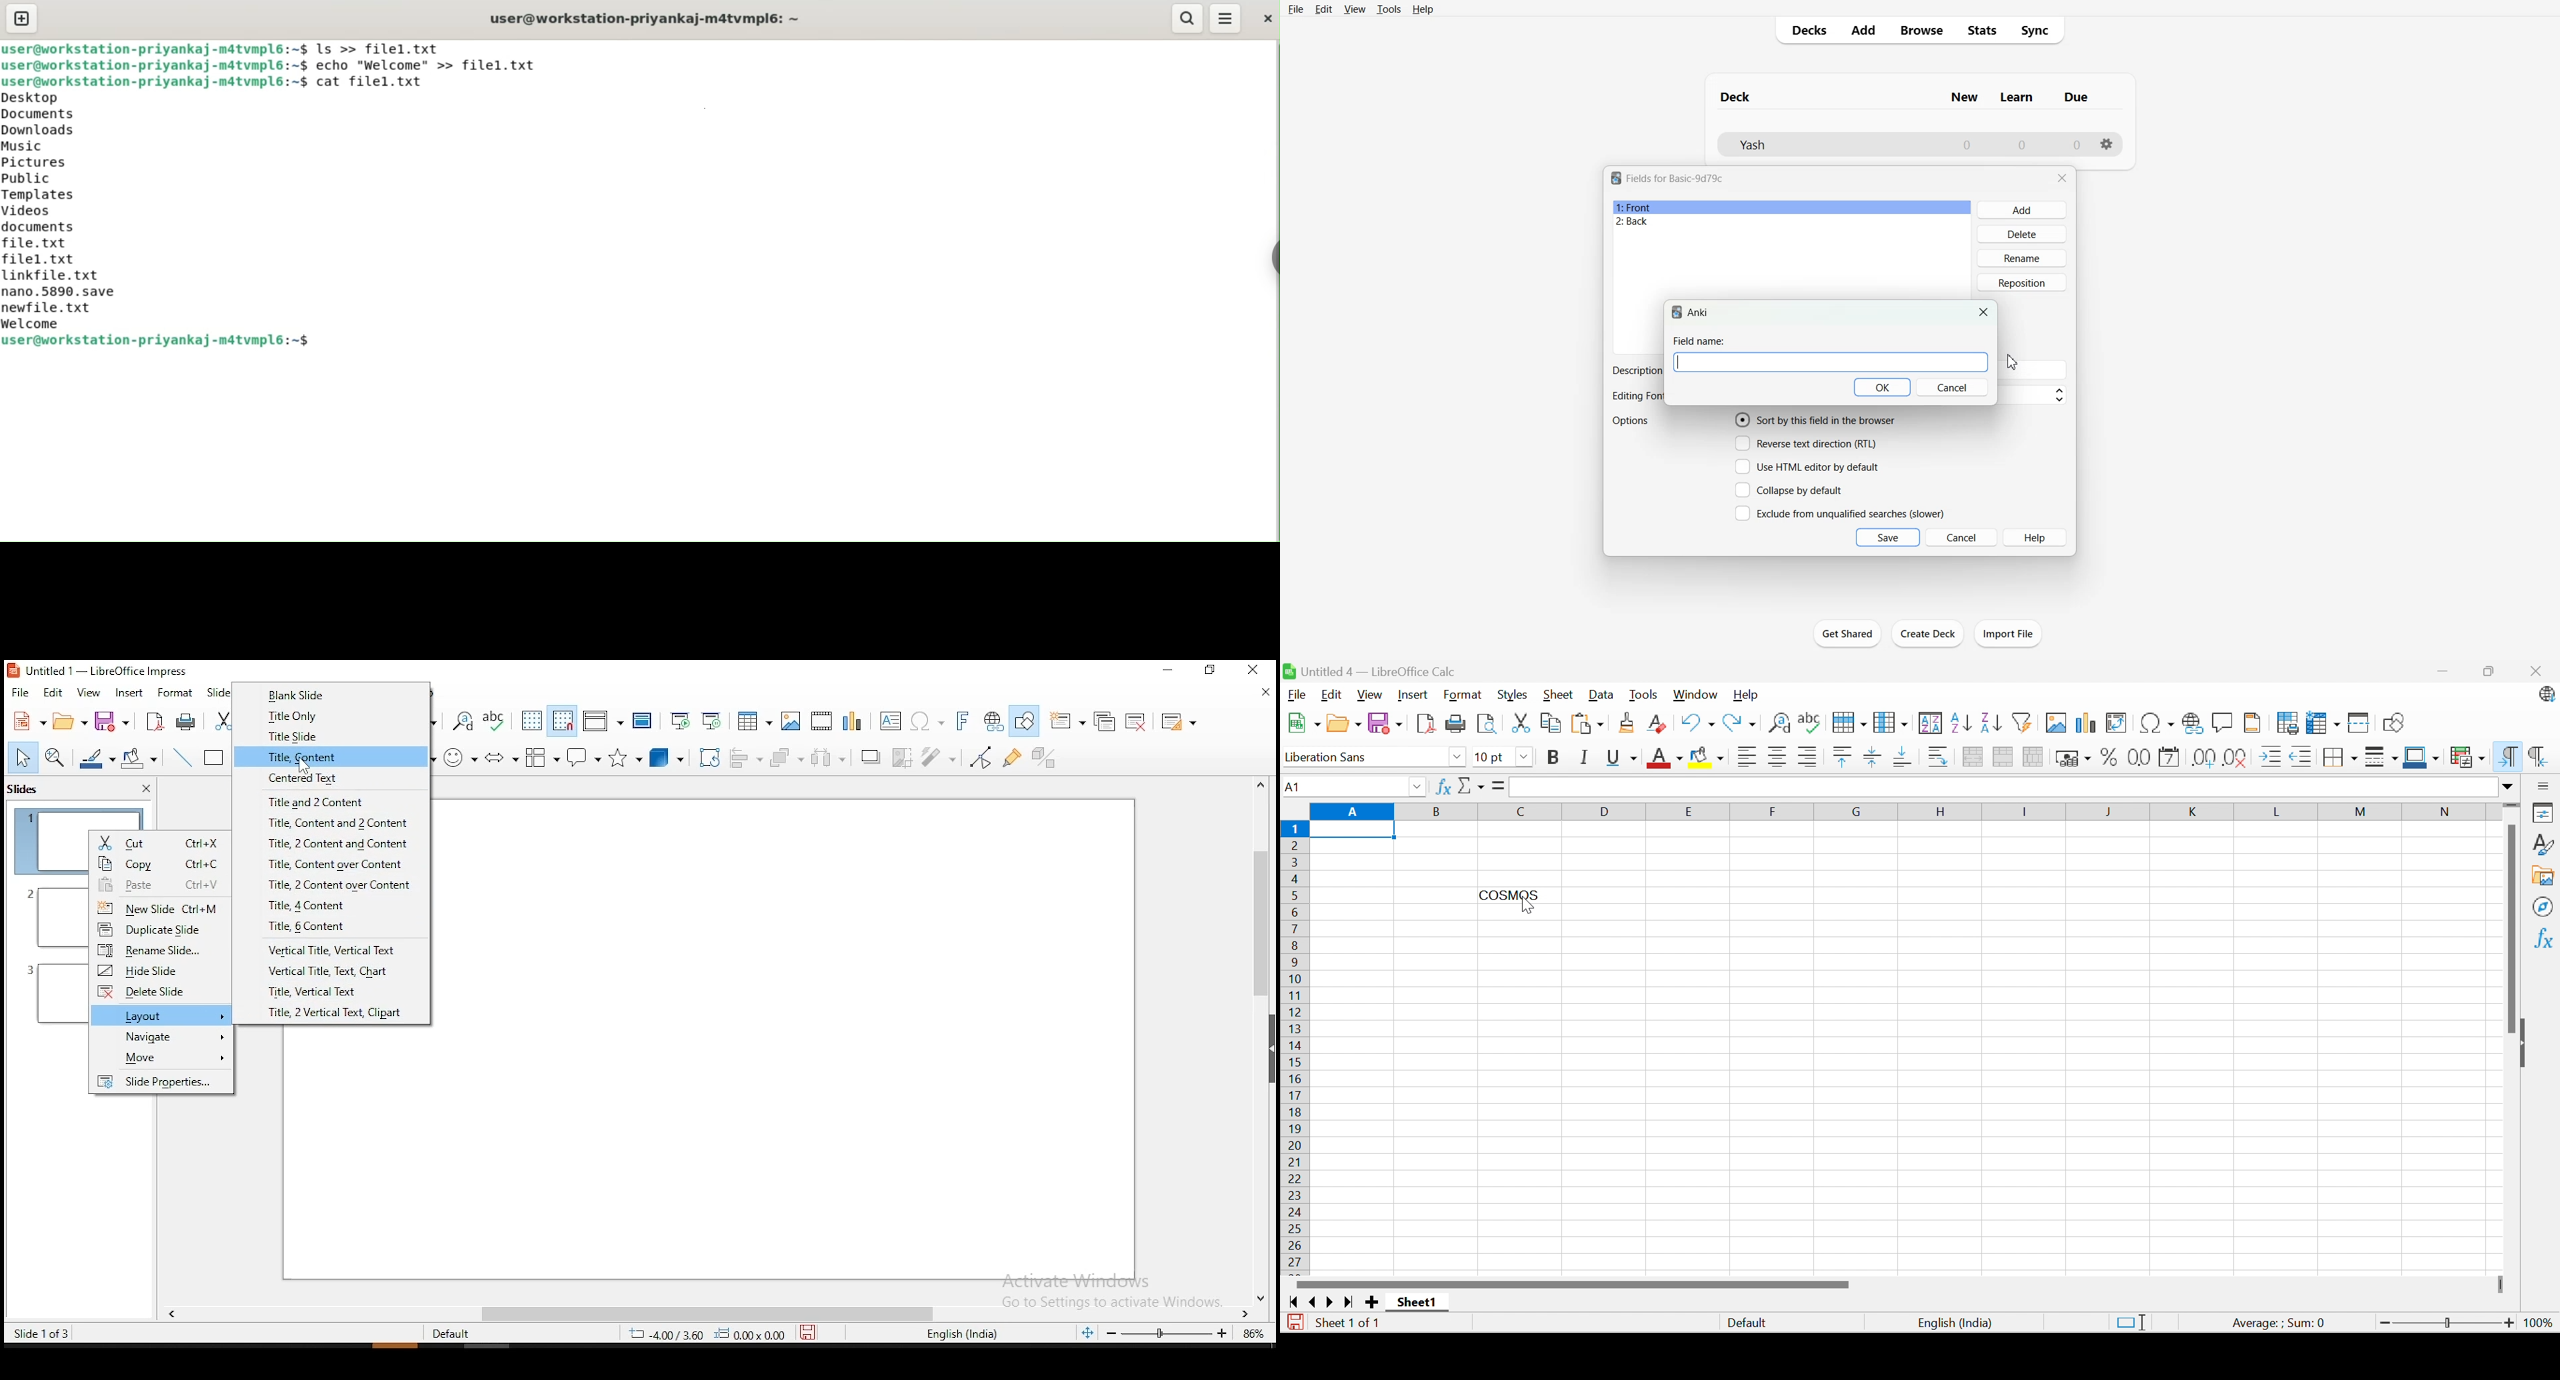 This screenshot has height=1400, width=2576. I want to click on Scroll Bar, so click(1571, 1285).